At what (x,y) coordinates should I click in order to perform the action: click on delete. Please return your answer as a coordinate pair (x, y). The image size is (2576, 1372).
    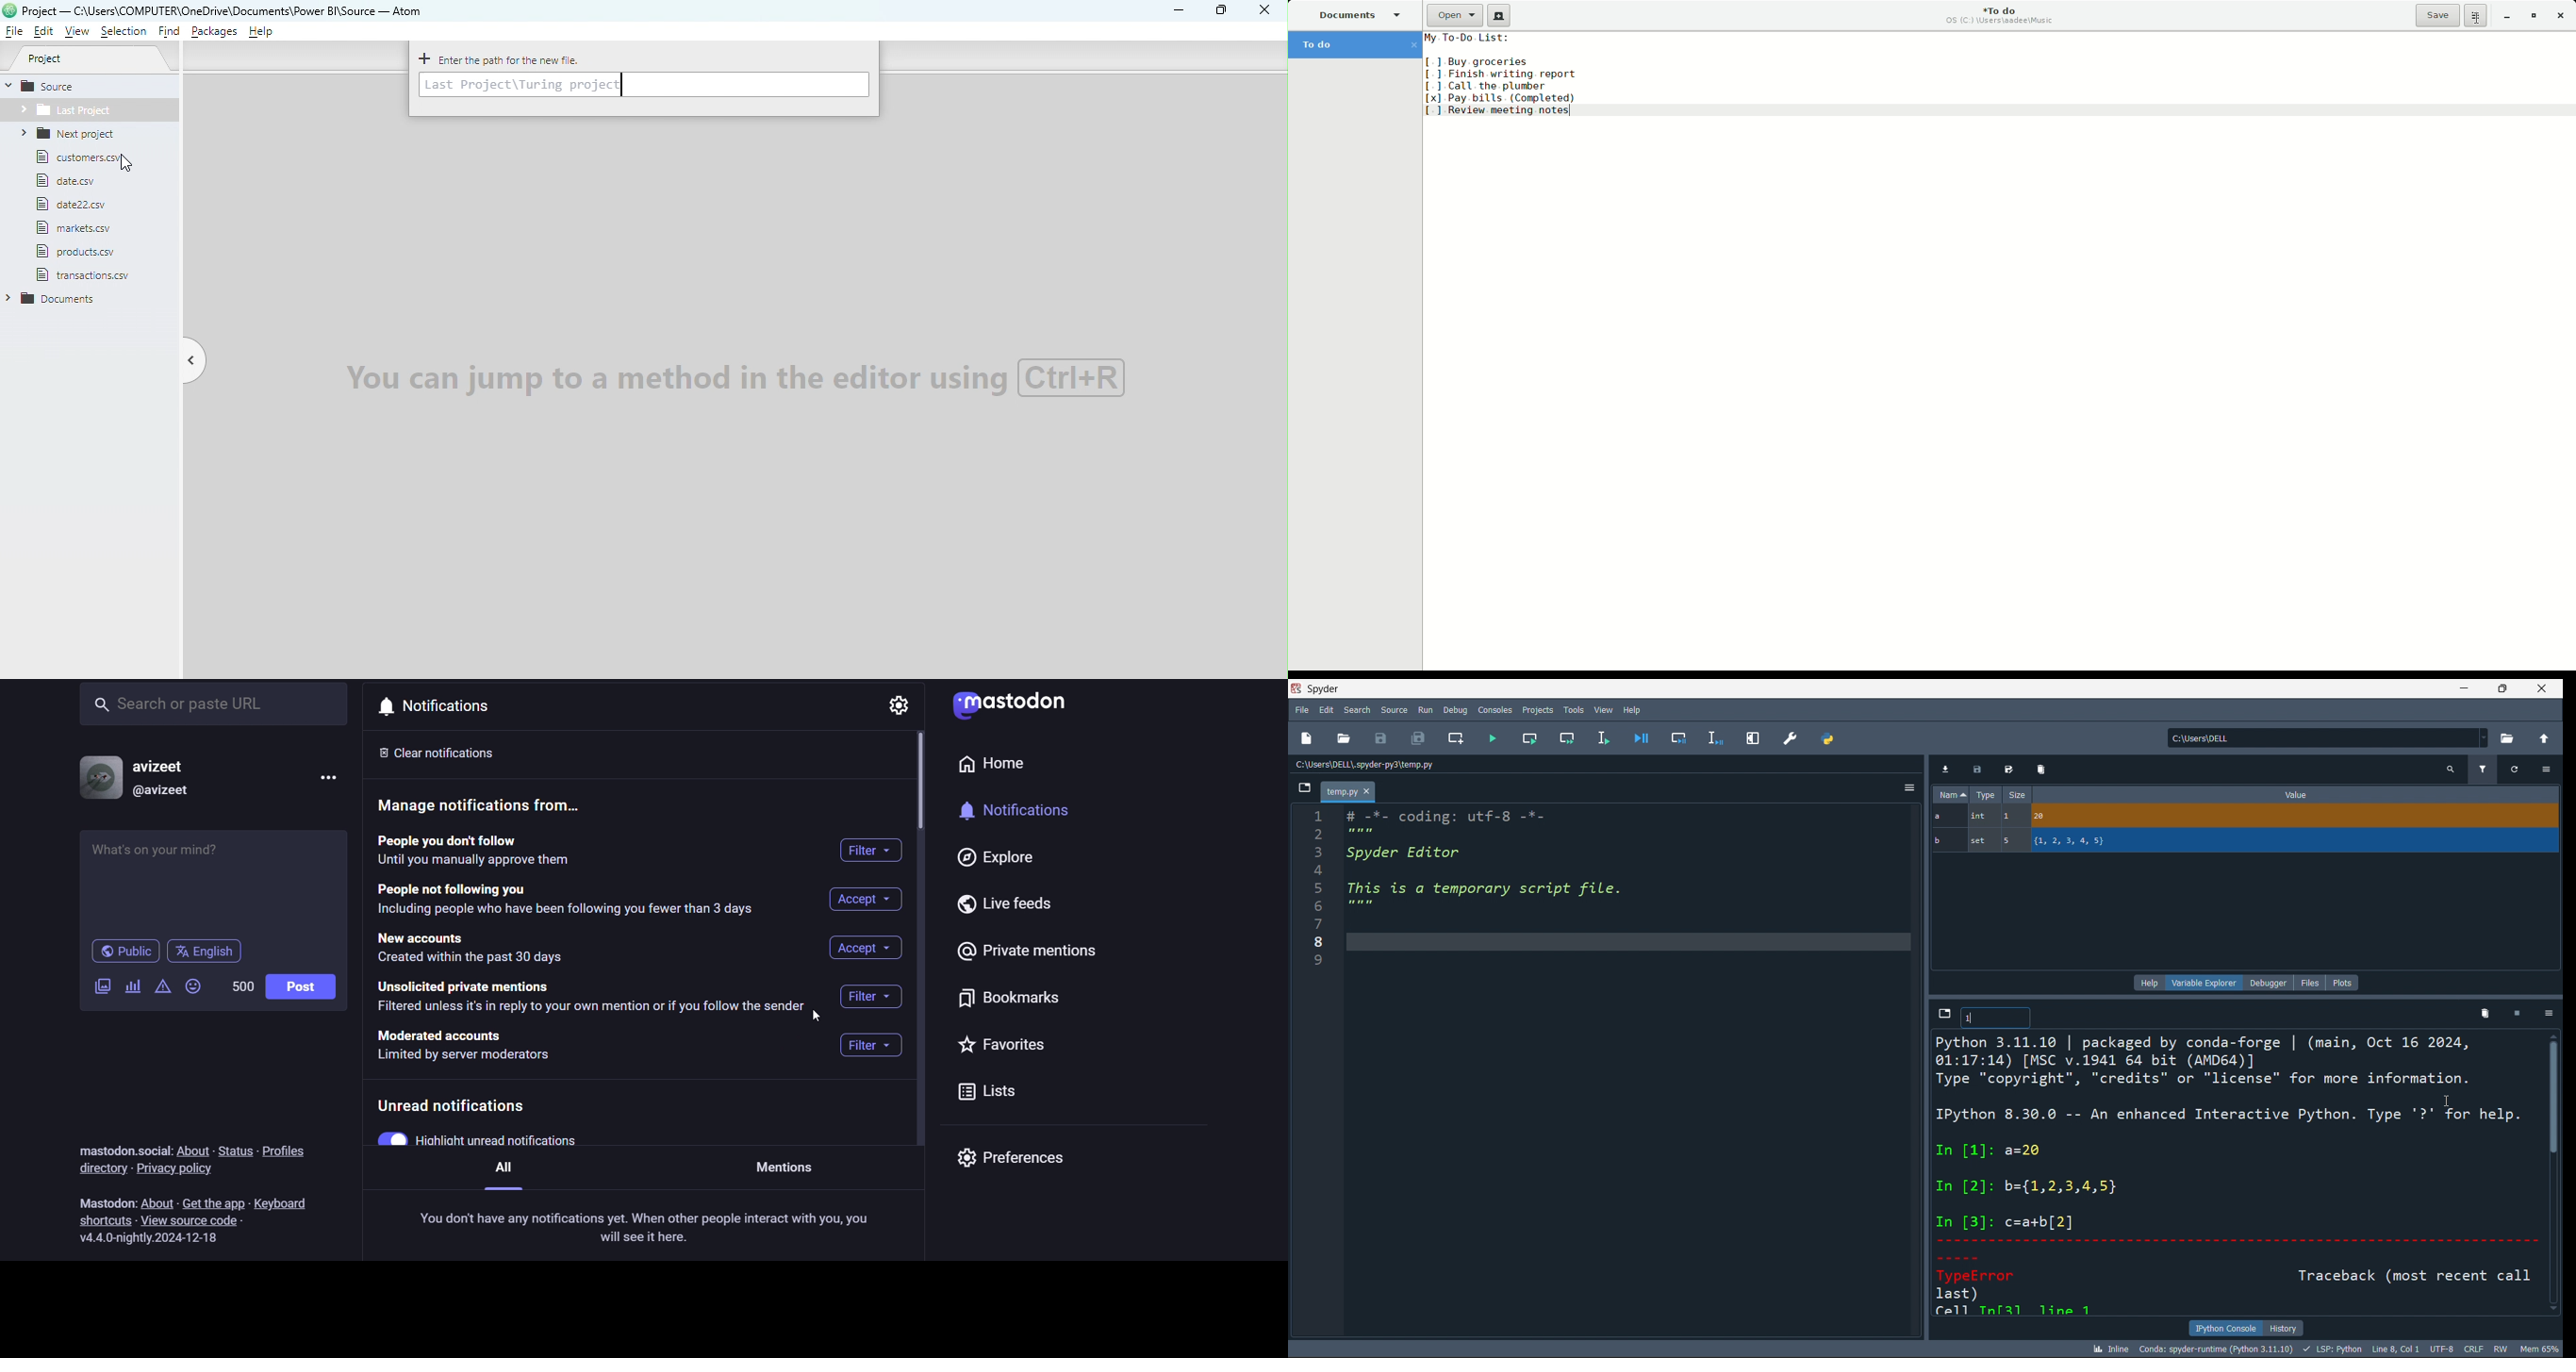
    Looking at the image, I should click on (2041, 769).